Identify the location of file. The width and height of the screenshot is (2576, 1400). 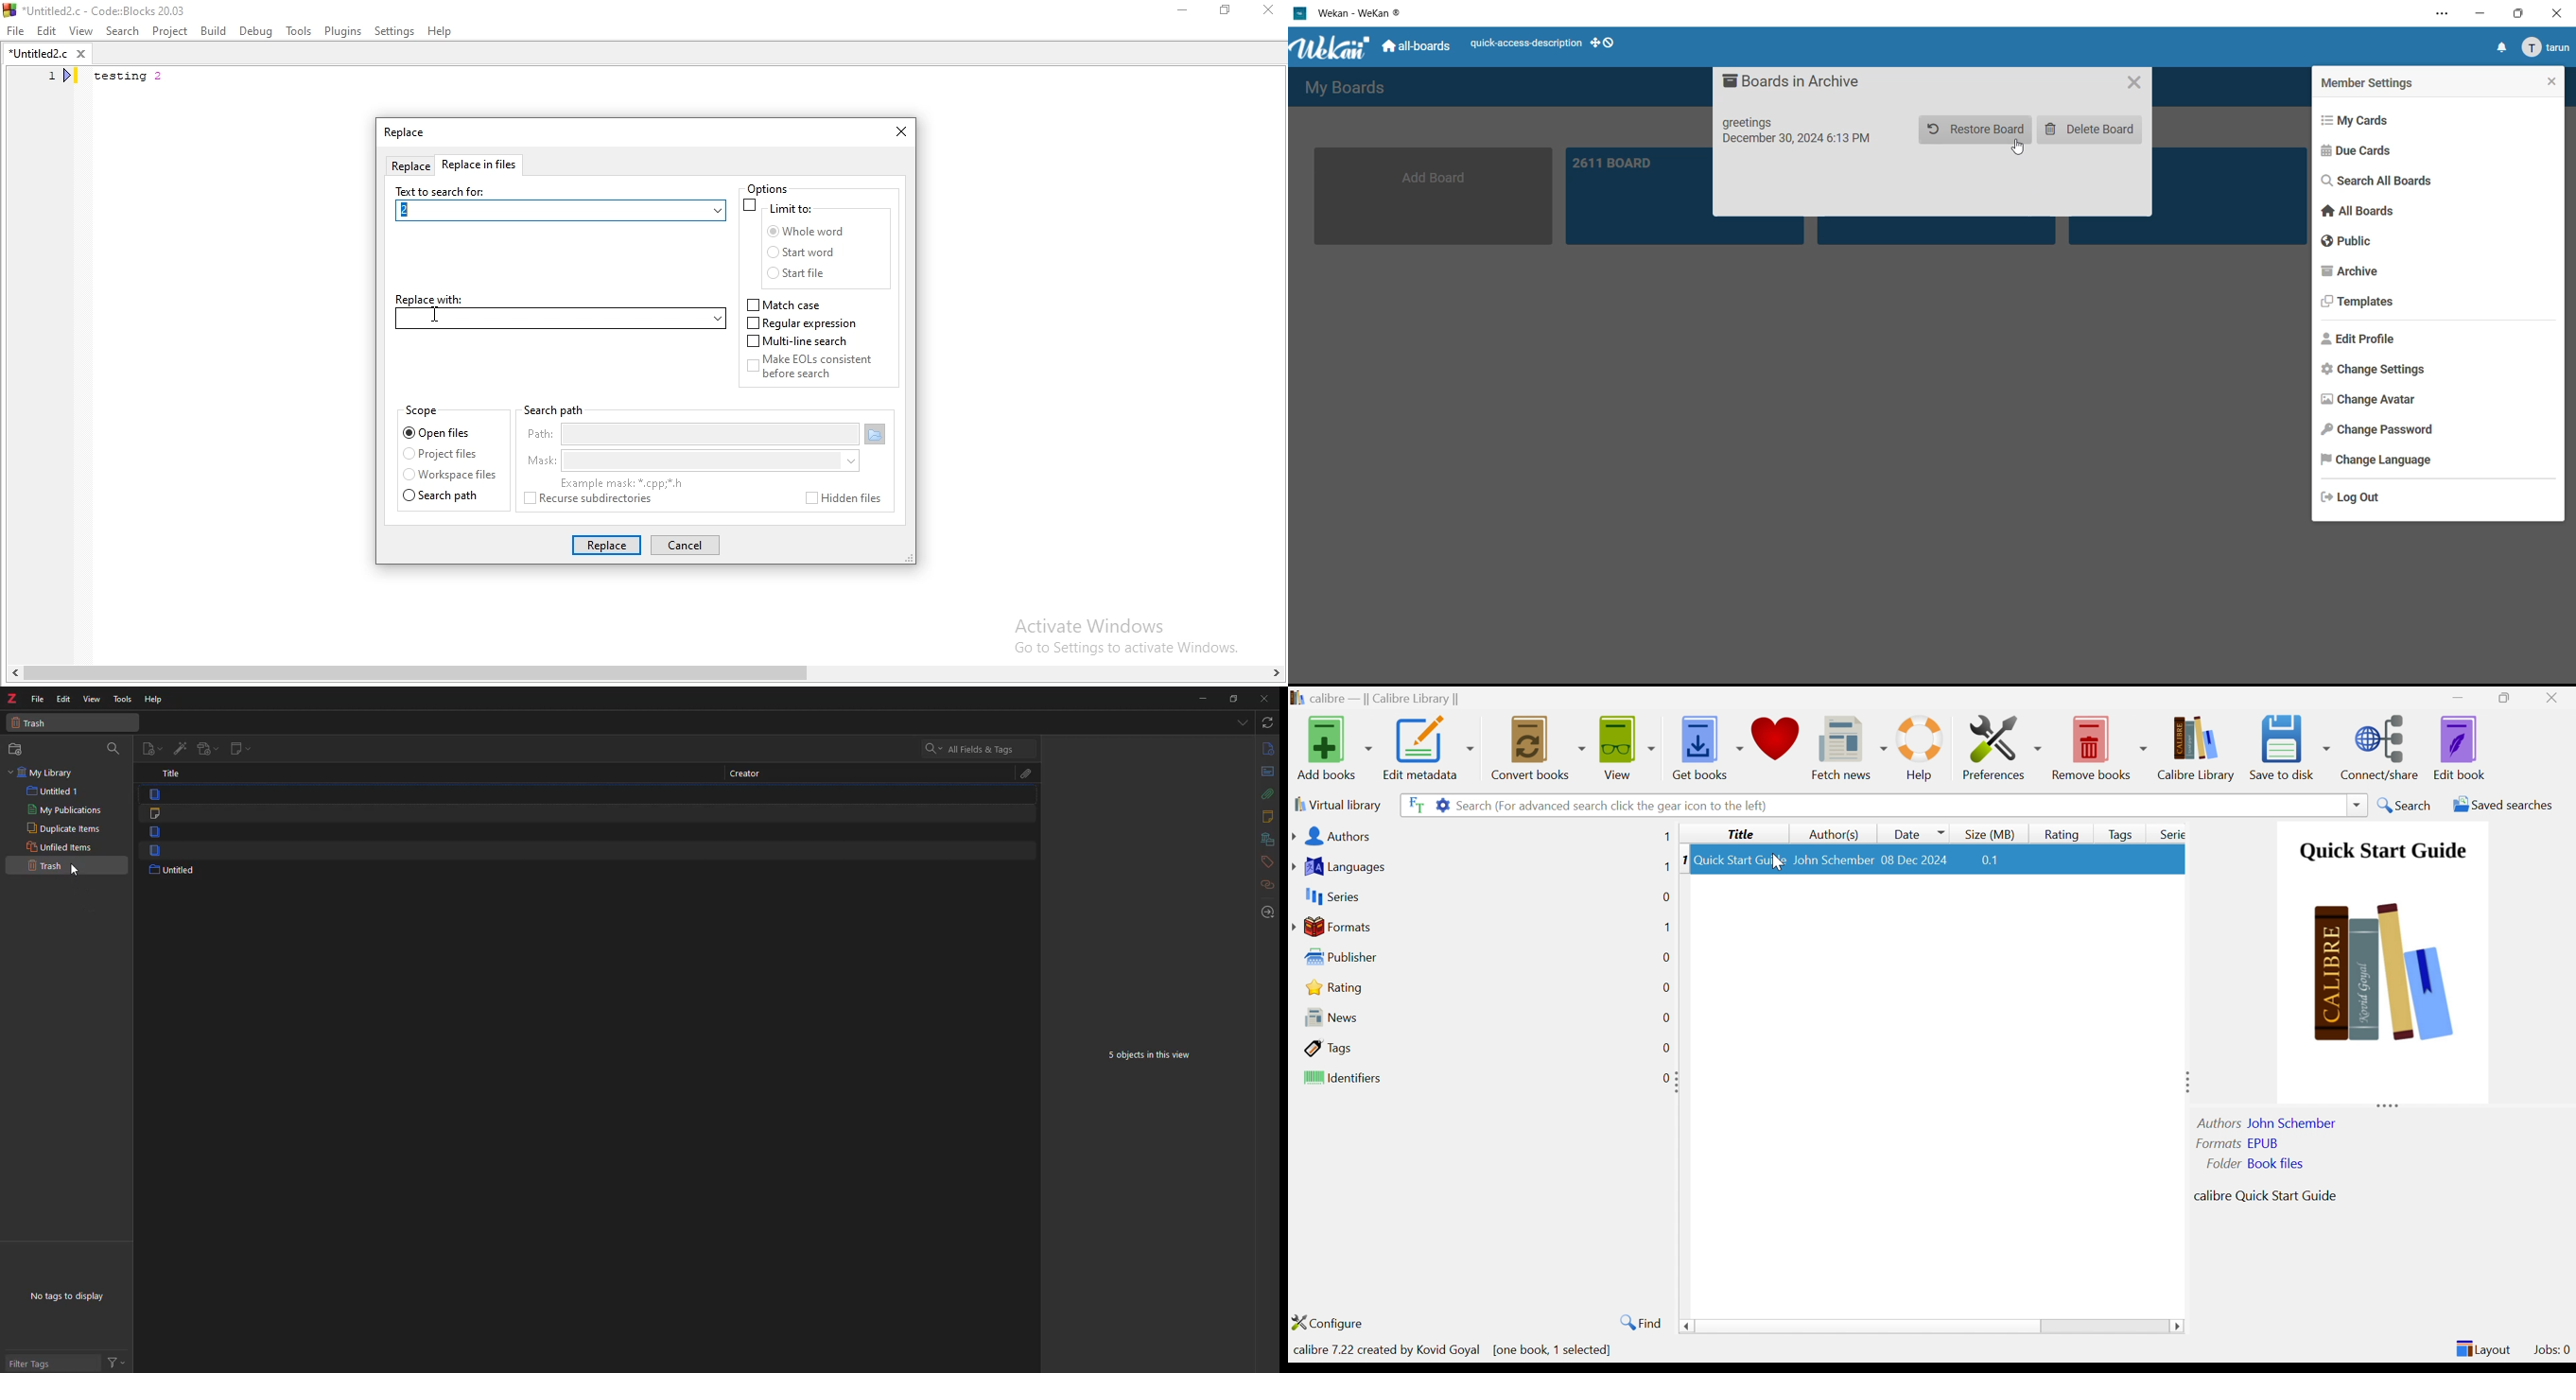
(37, 698).